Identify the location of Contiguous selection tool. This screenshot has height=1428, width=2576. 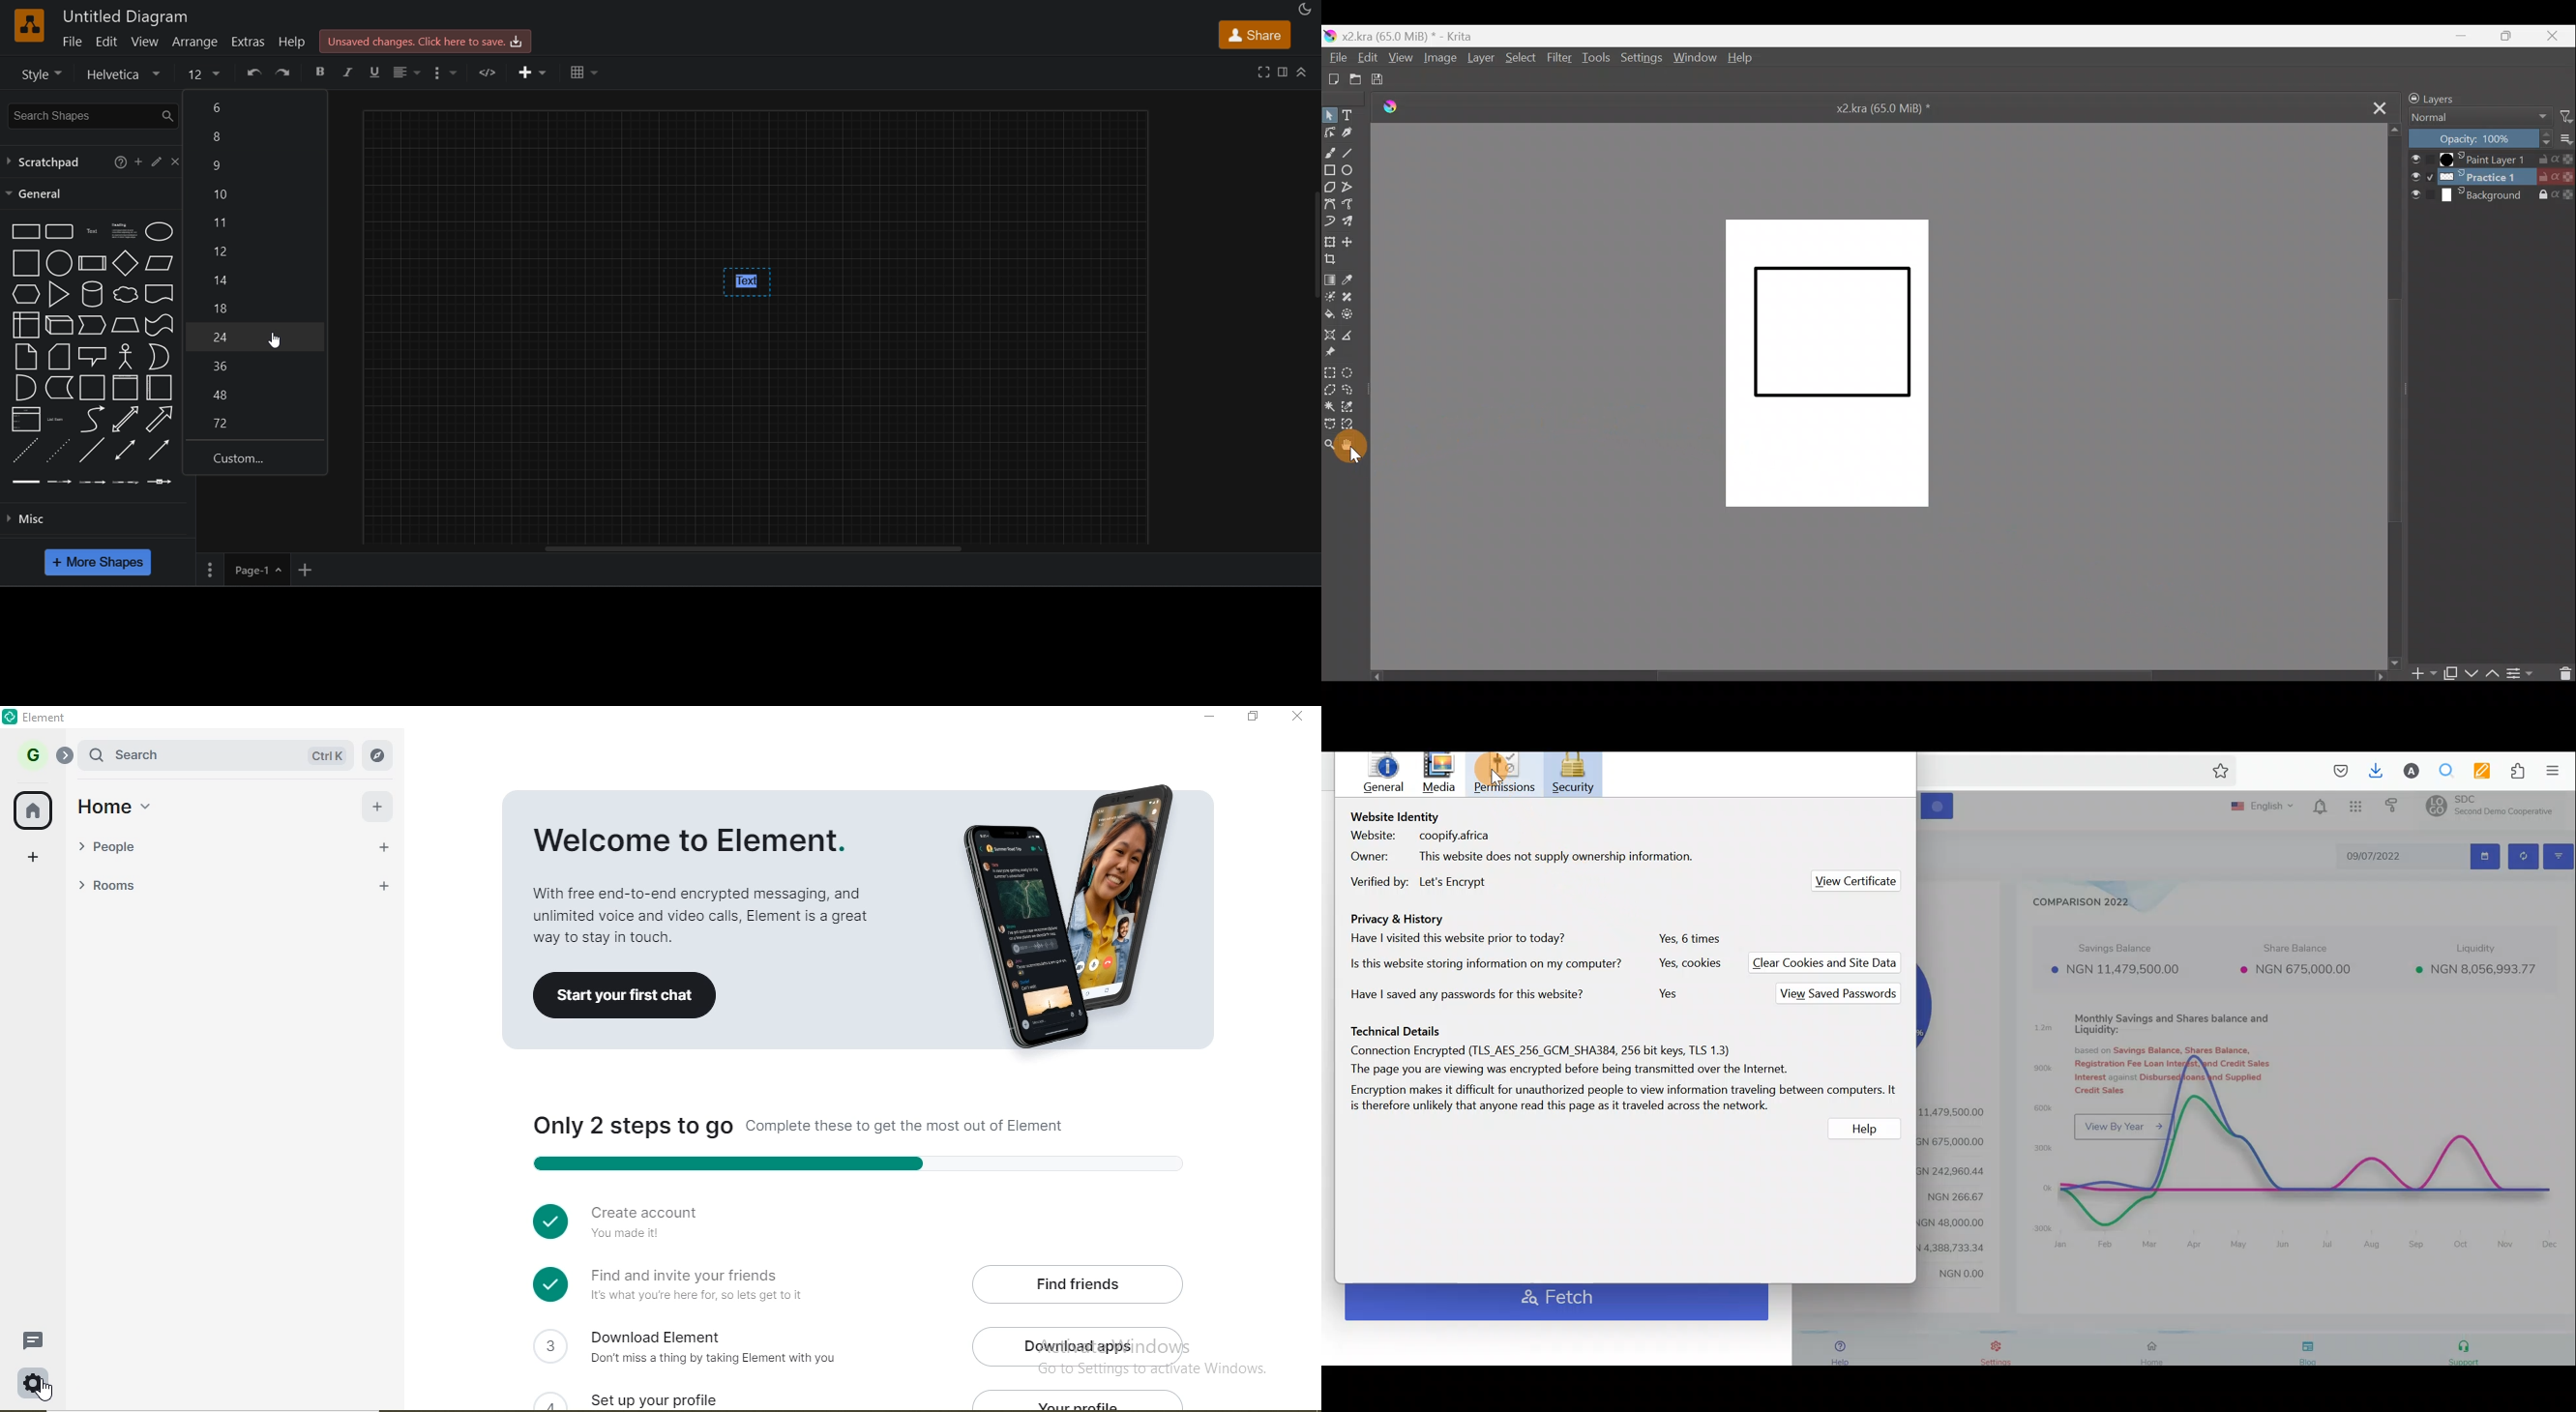
(1330, 407).